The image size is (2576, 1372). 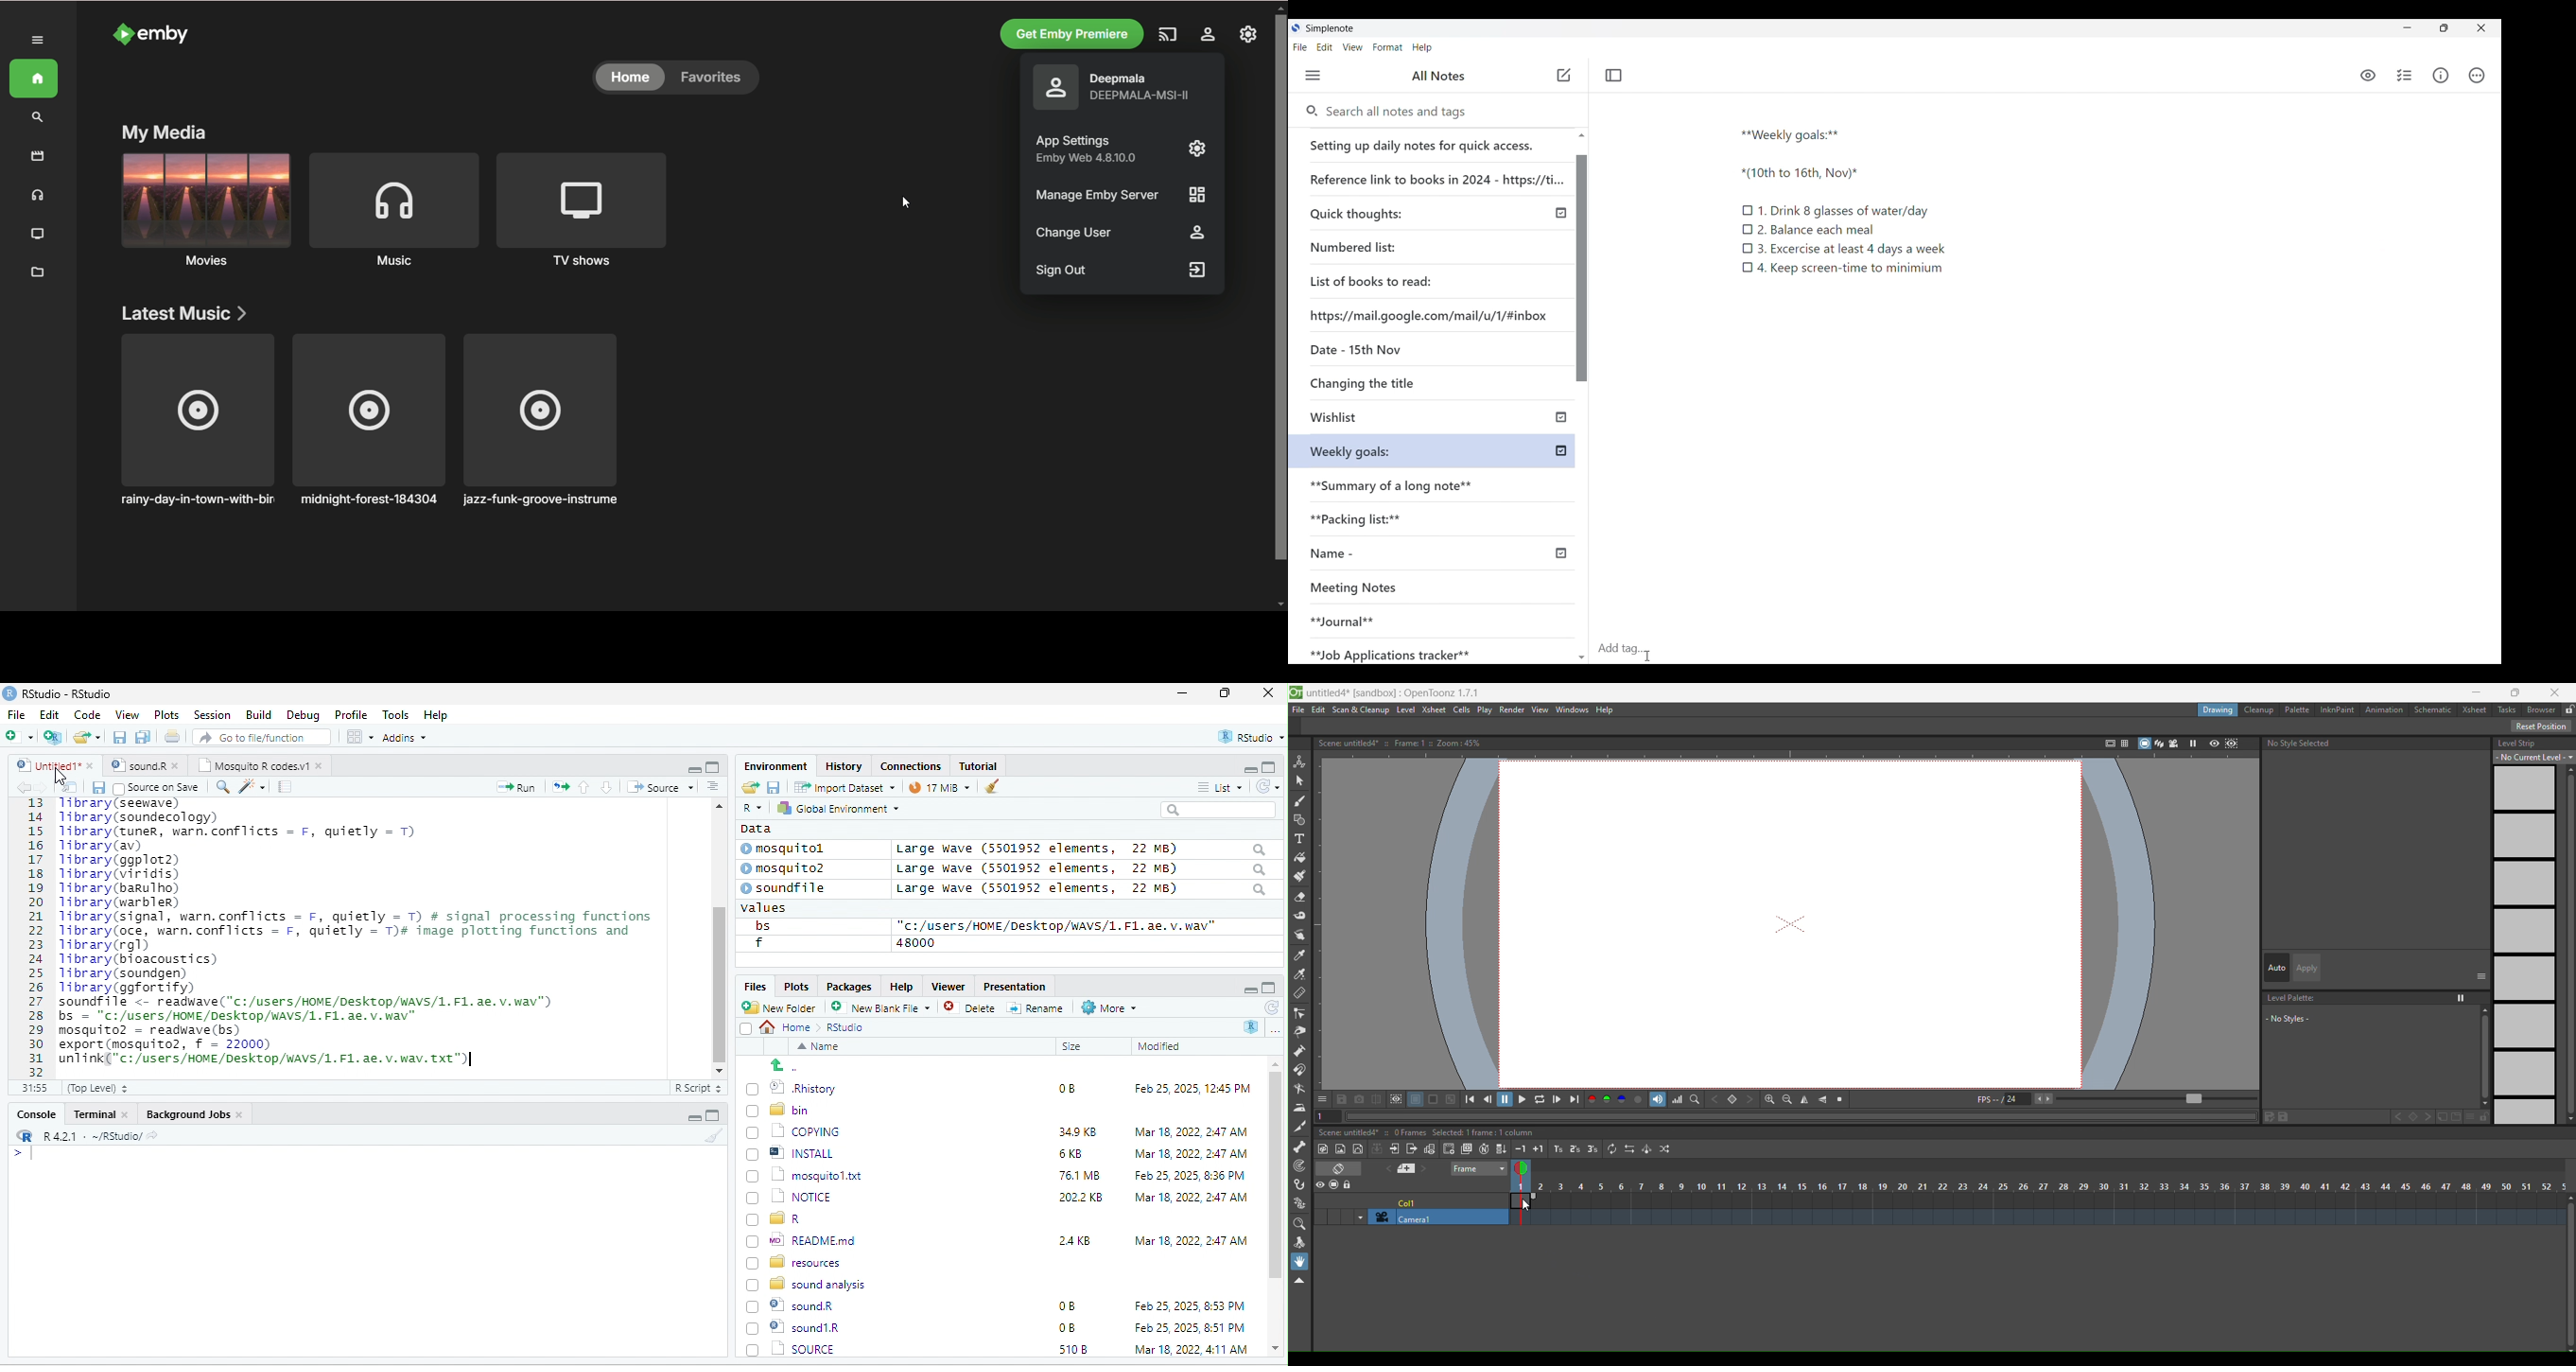 I want to click on source on Save, so click(x=158, y=789).